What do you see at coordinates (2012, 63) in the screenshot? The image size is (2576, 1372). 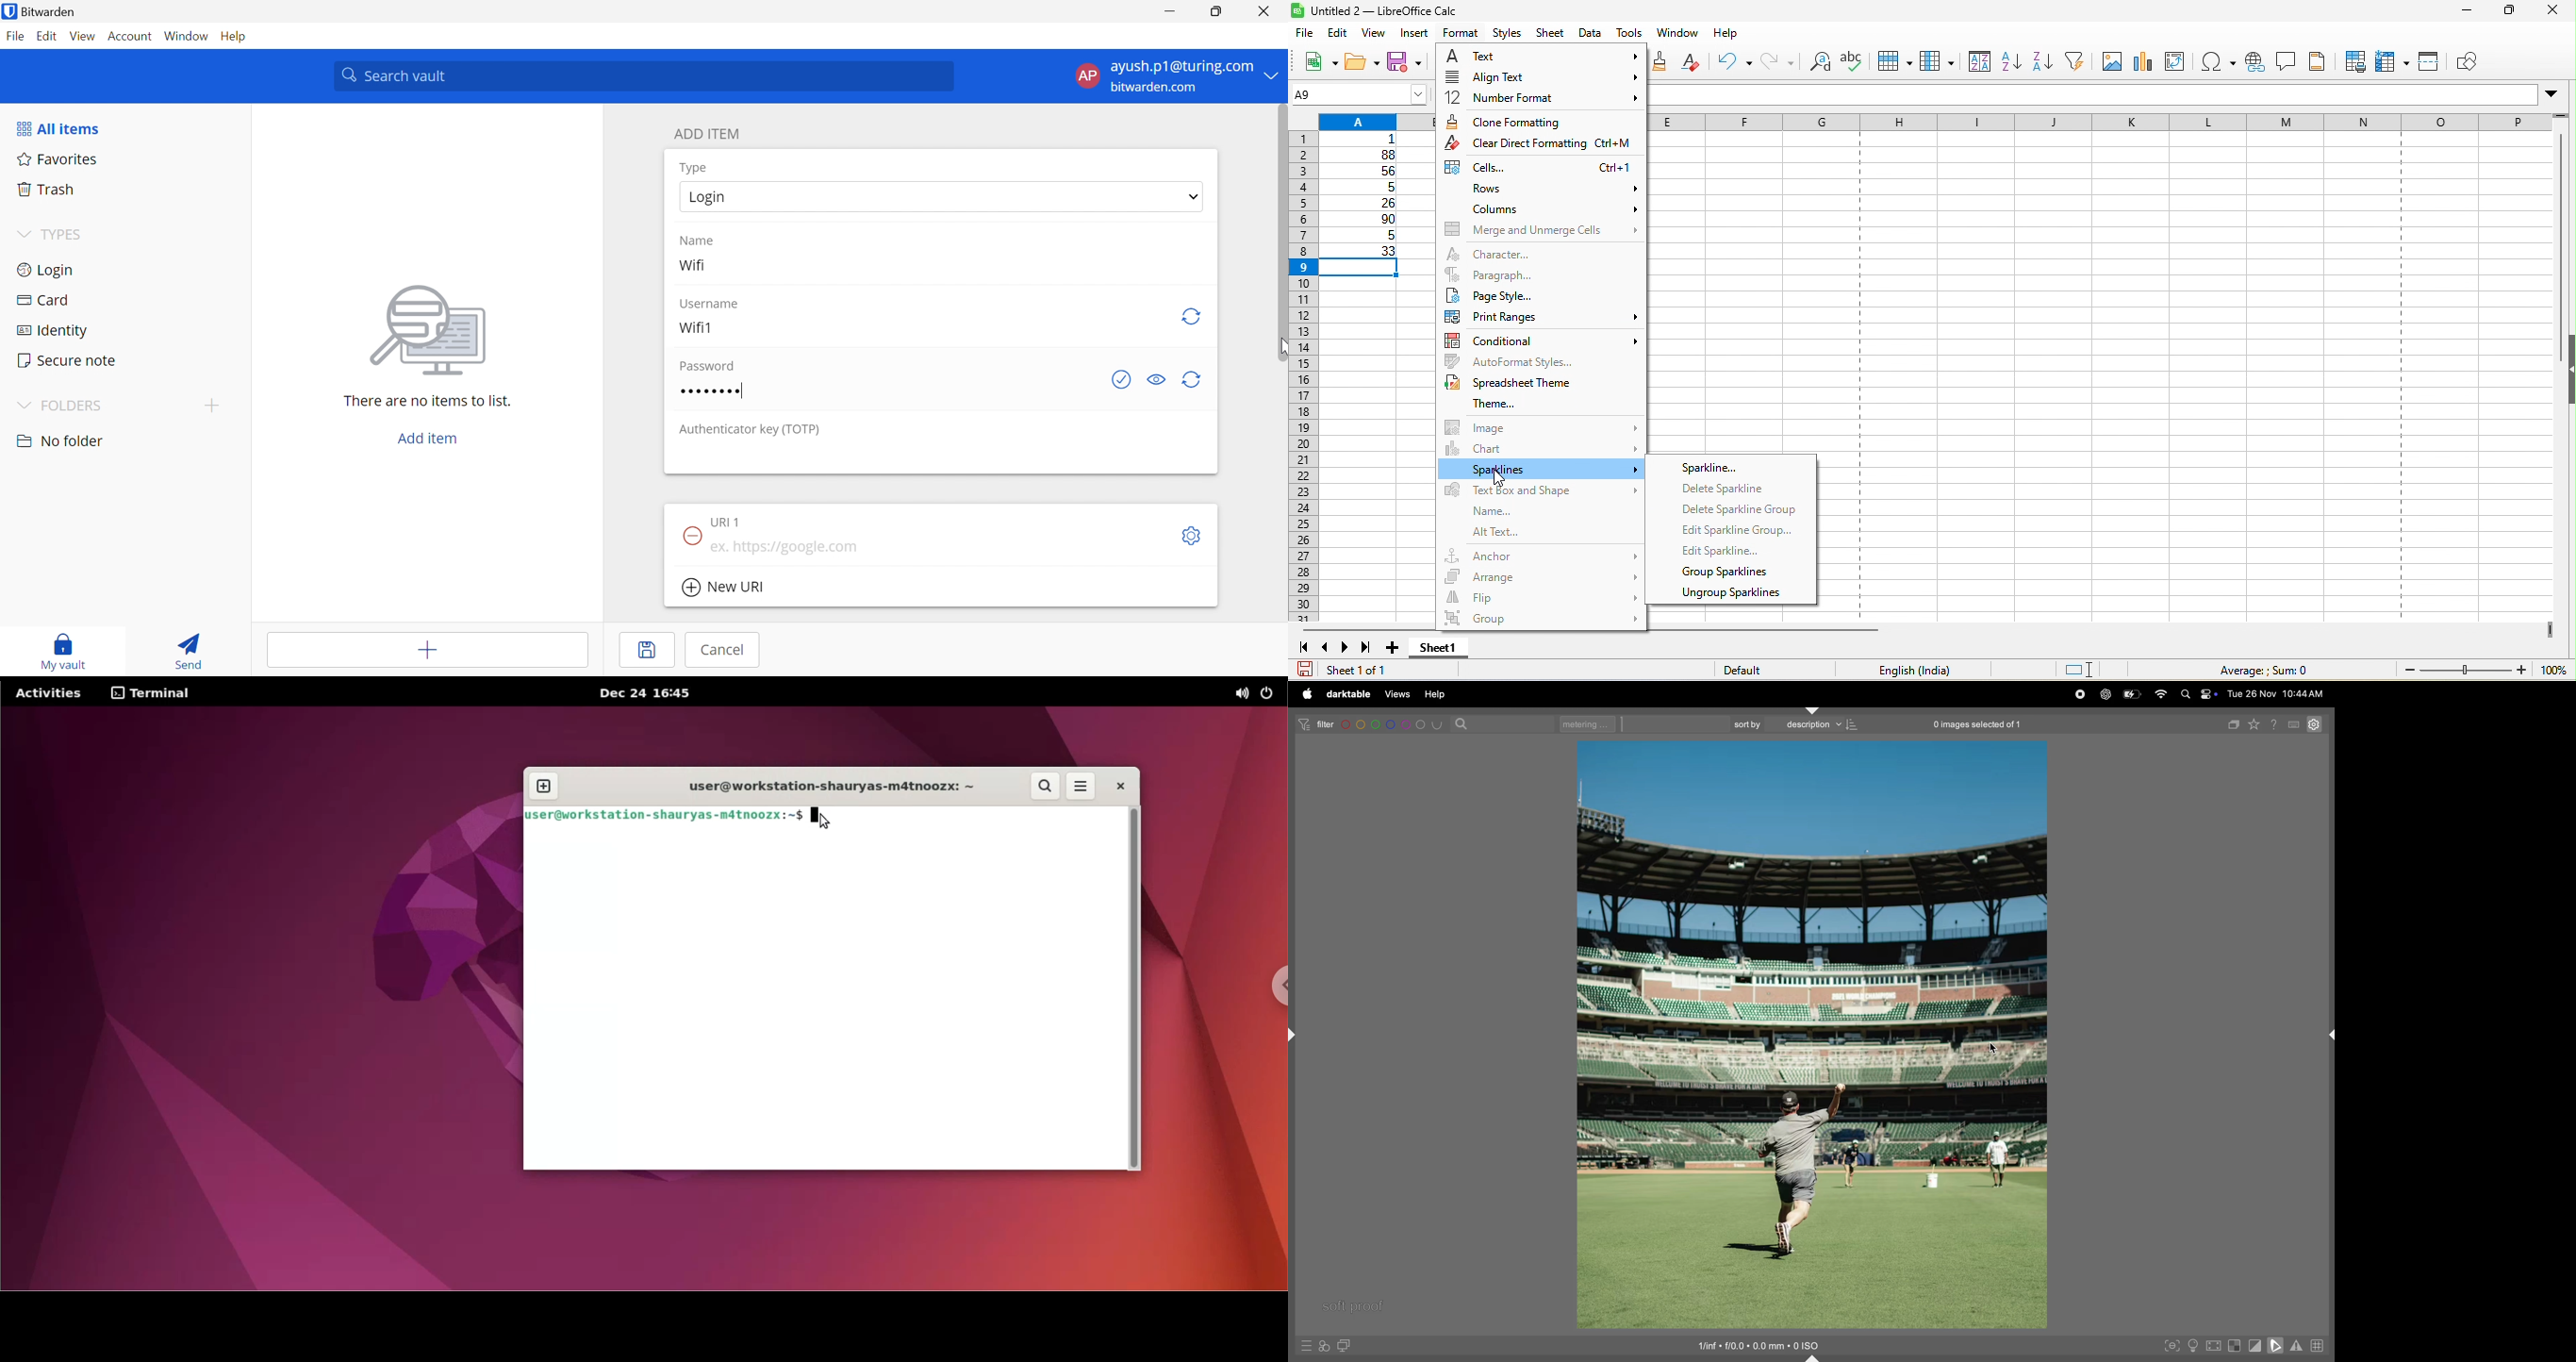 I see `sort ascending` at bounding box center [2012, 63].